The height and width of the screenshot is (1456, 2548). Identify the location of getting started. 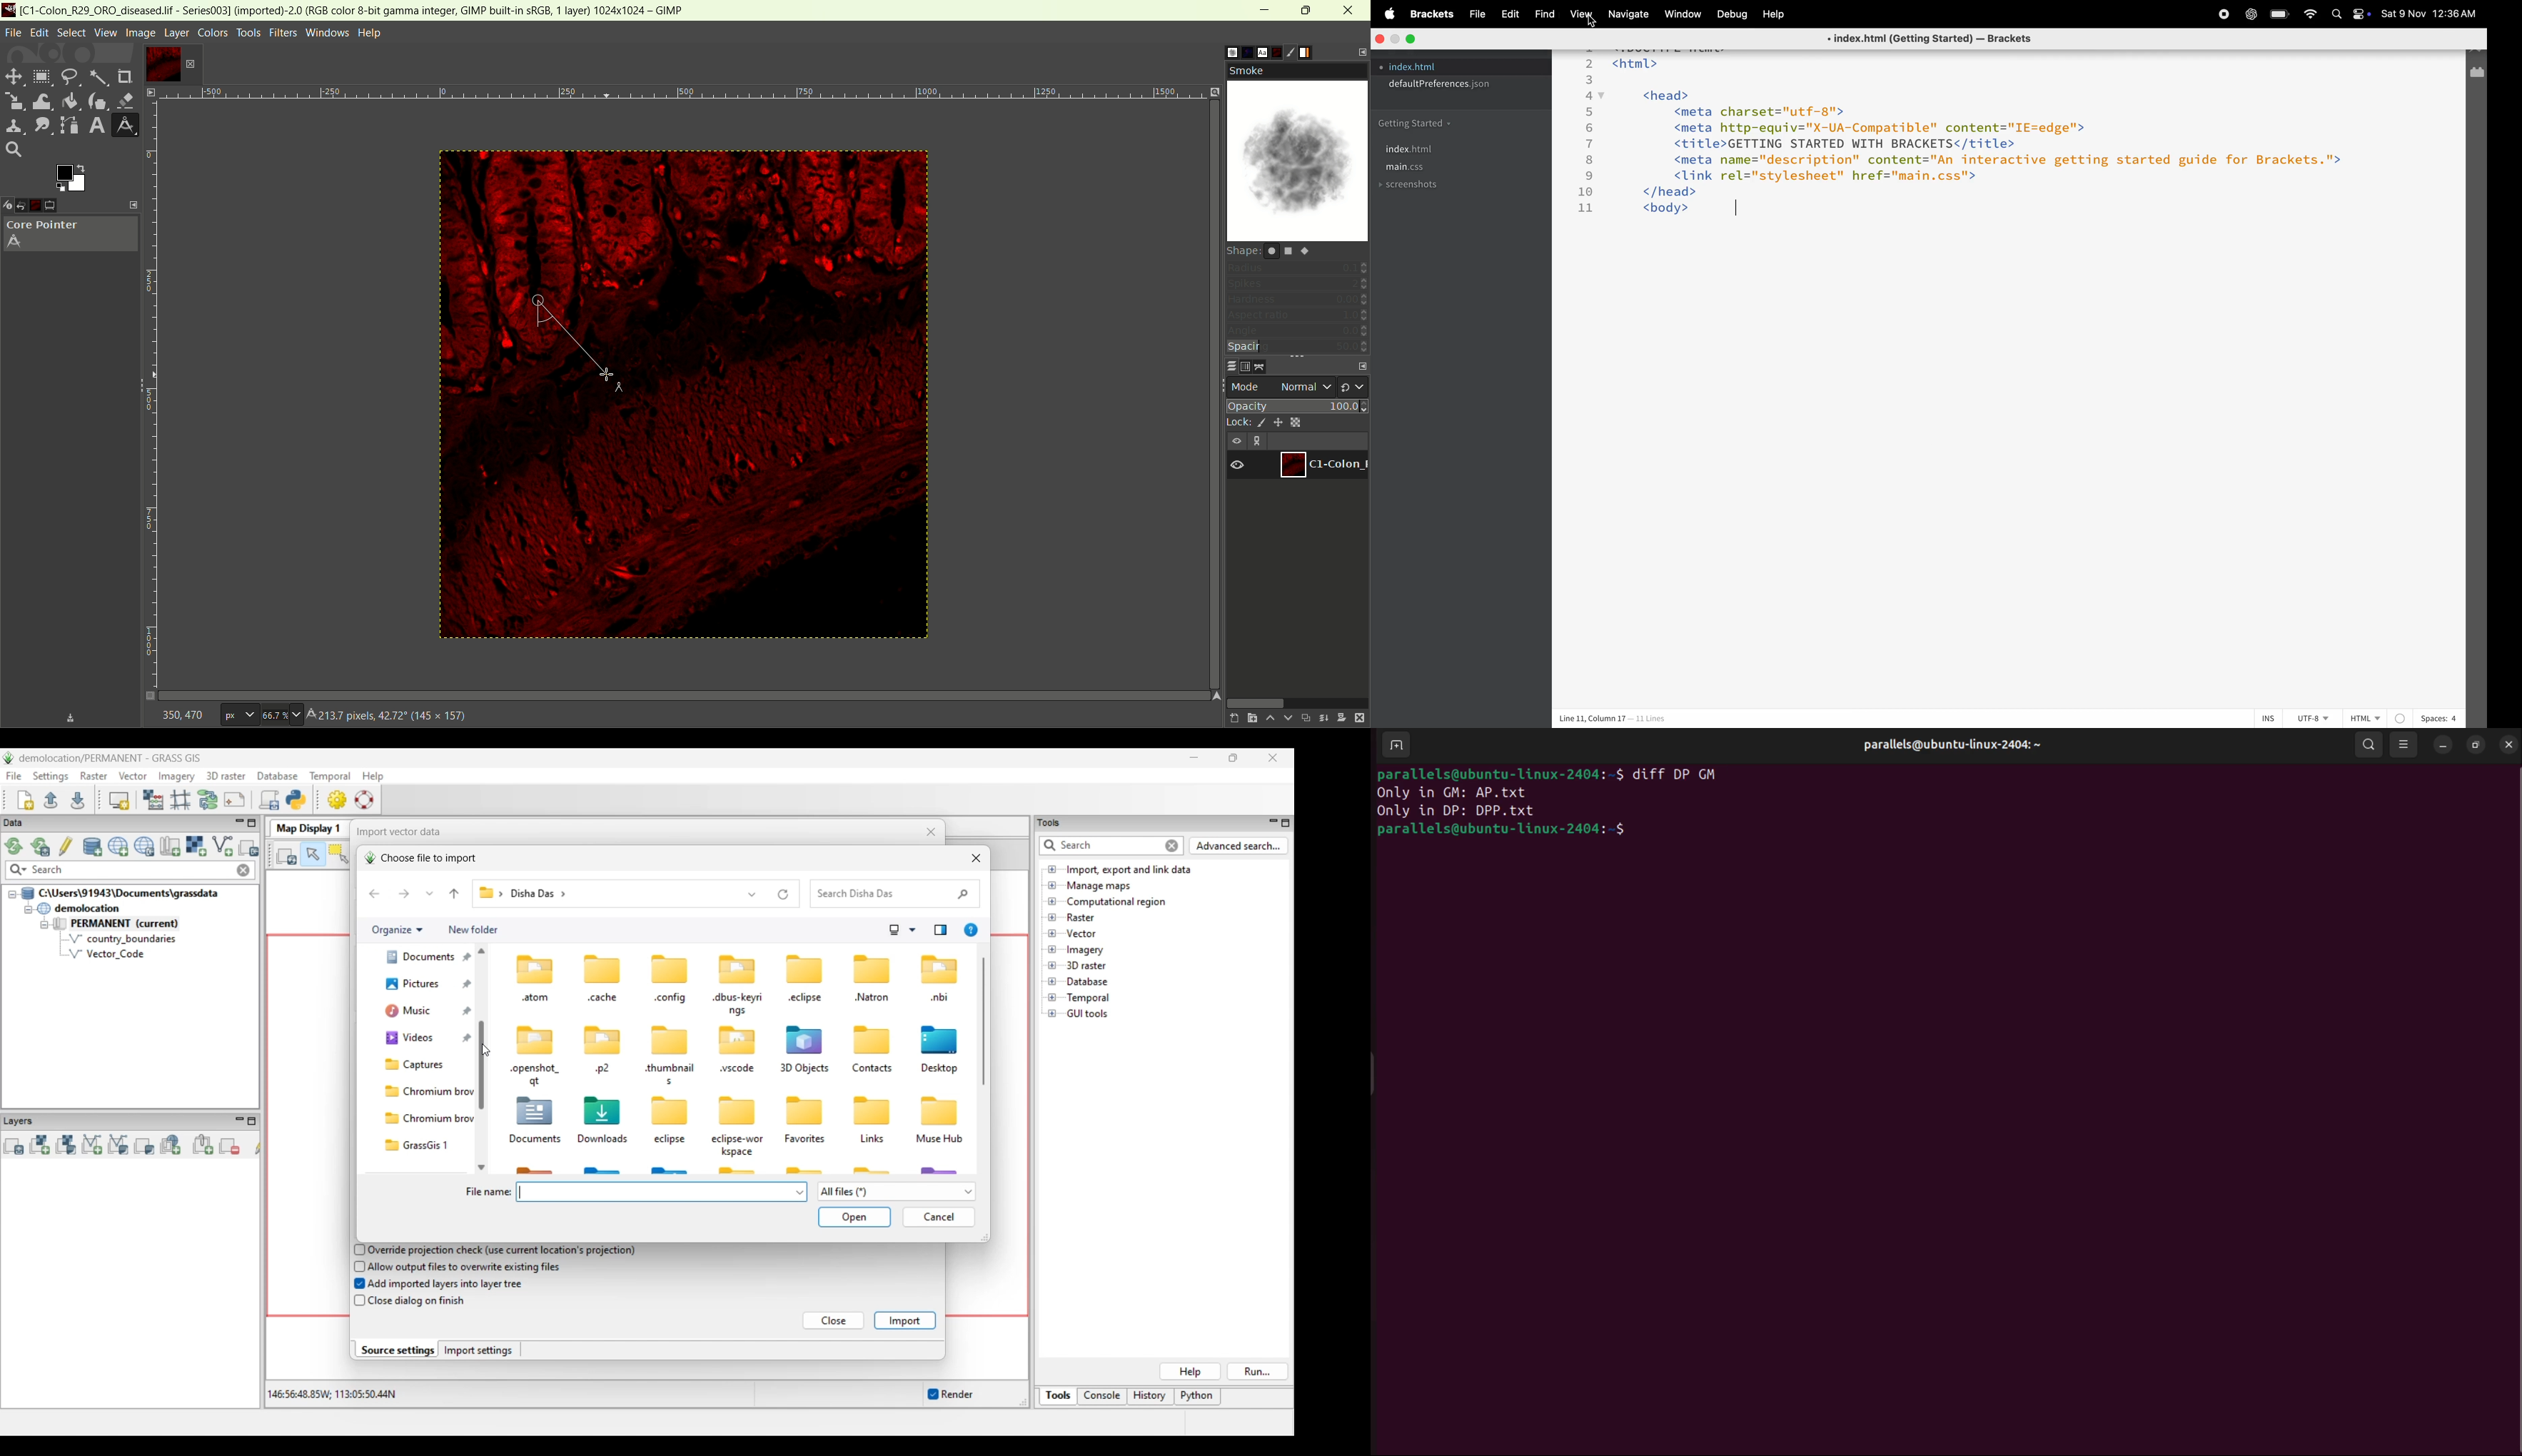
(1420, 121).